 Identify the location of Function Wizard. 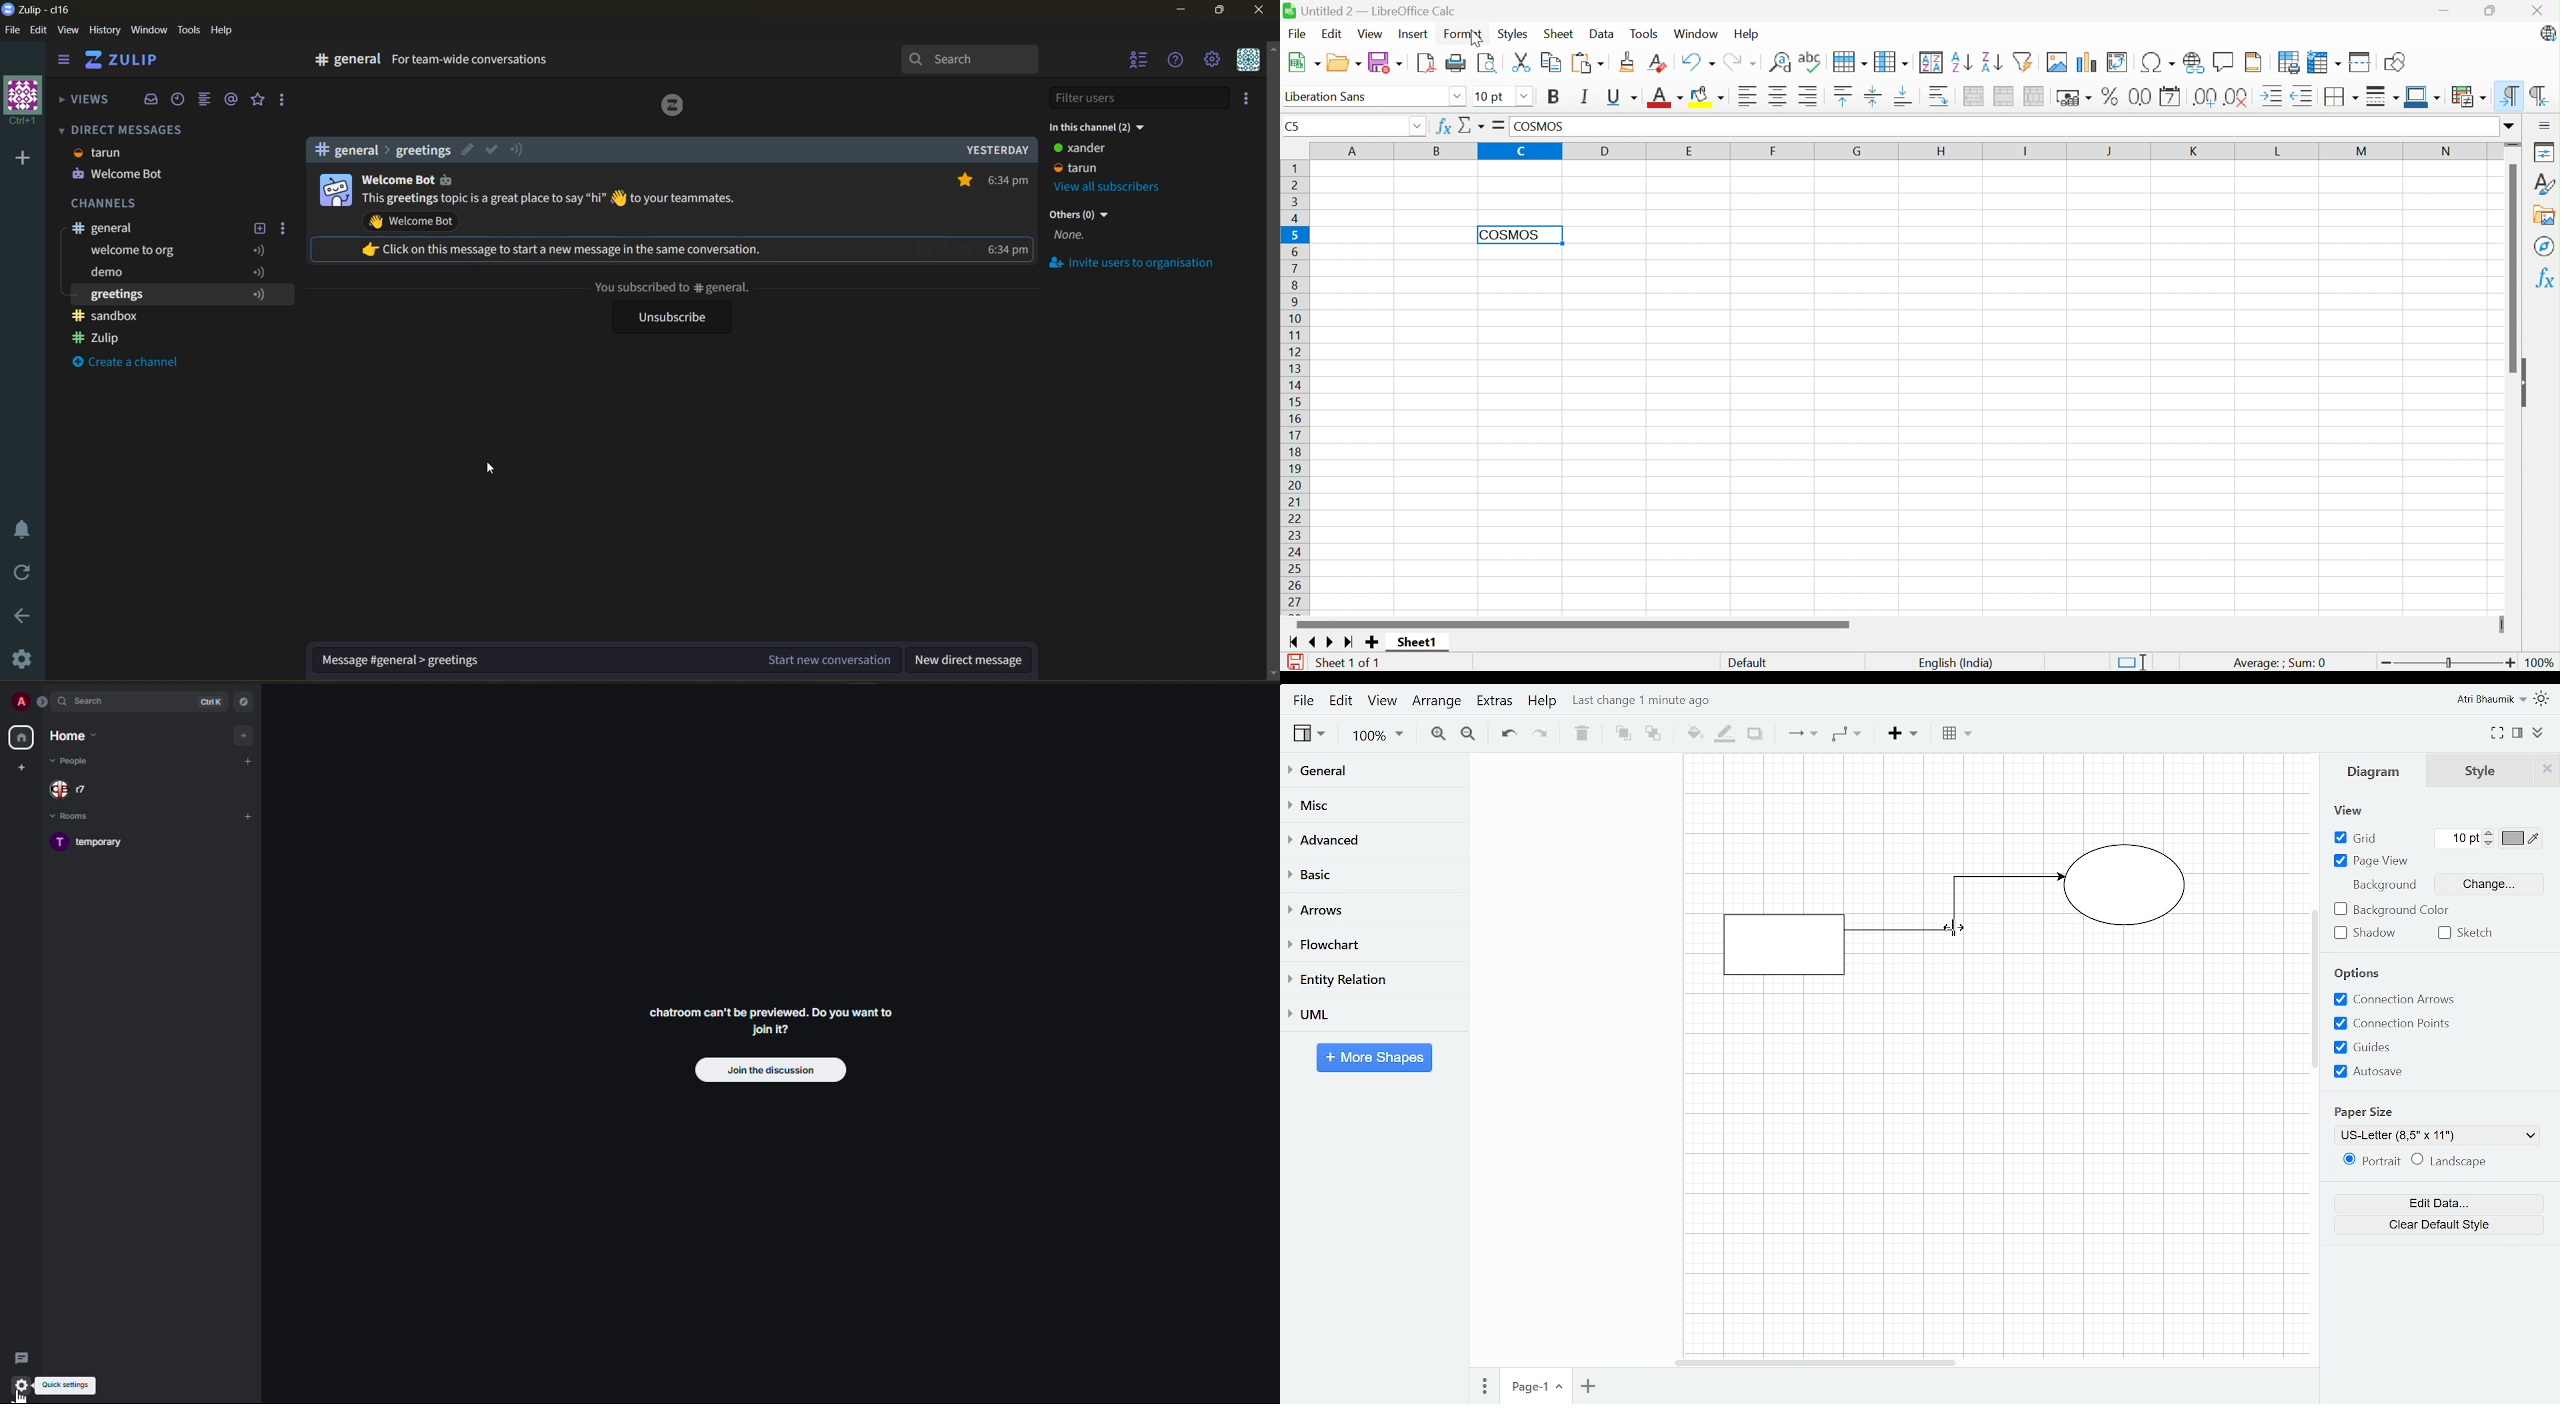
(1442, 125).